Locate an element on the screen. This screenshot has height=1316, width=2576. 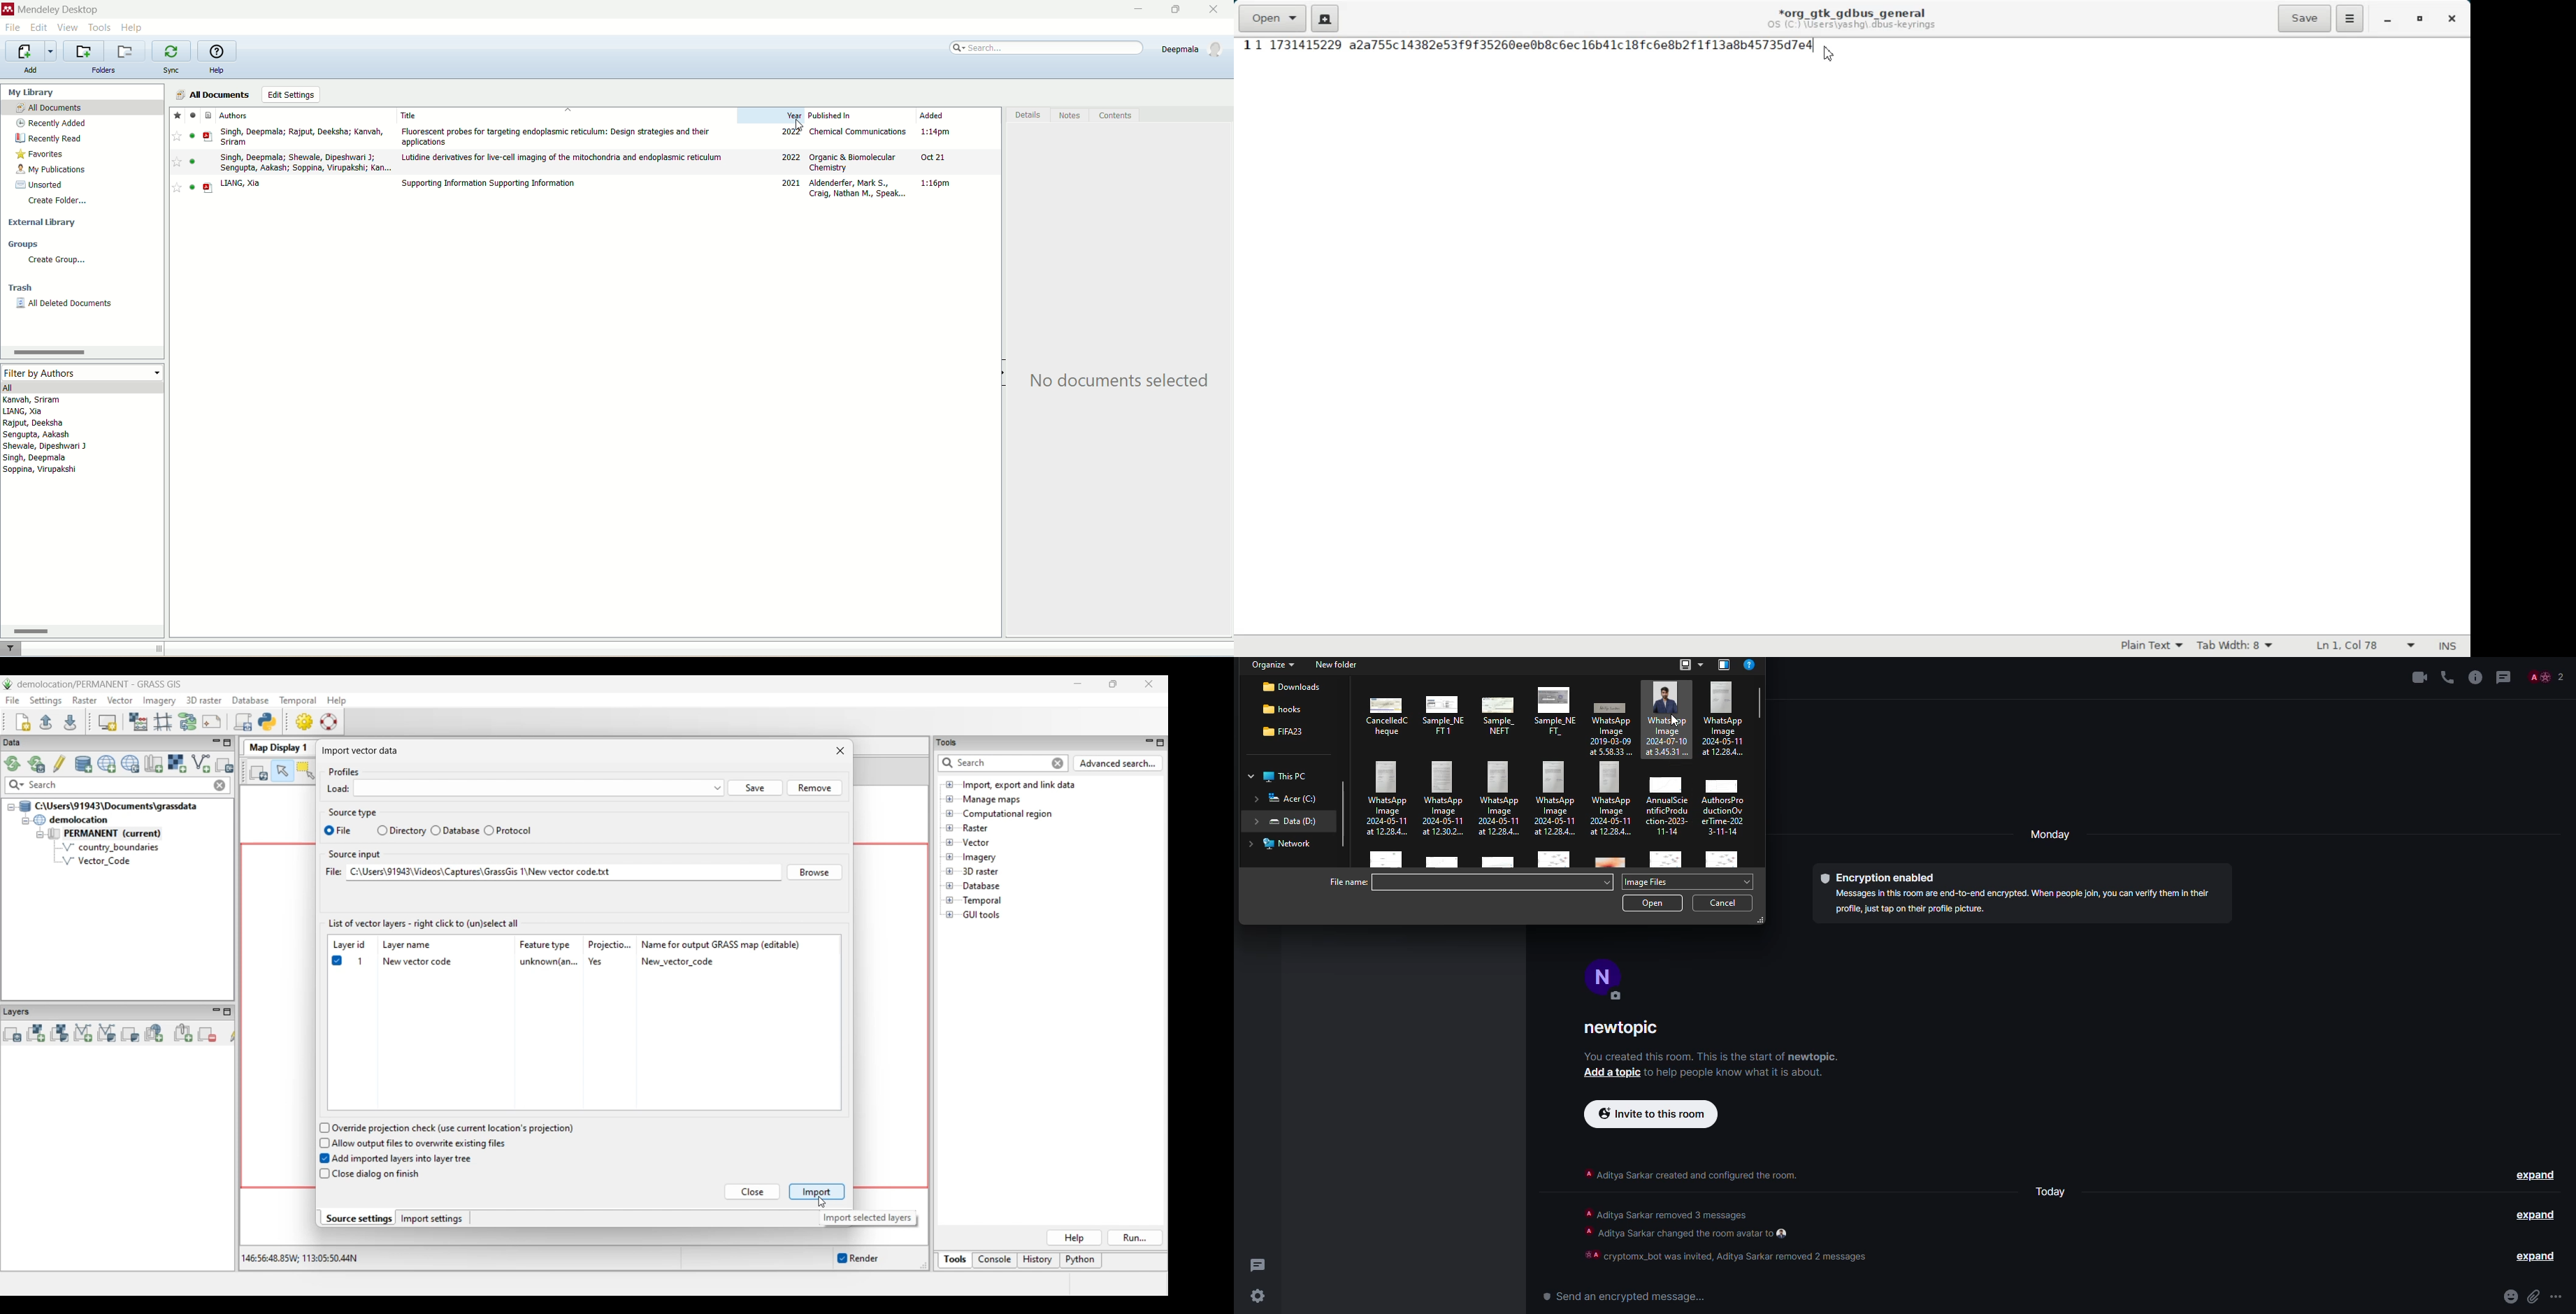
scroll bar is located at coordinates (1342, 816).